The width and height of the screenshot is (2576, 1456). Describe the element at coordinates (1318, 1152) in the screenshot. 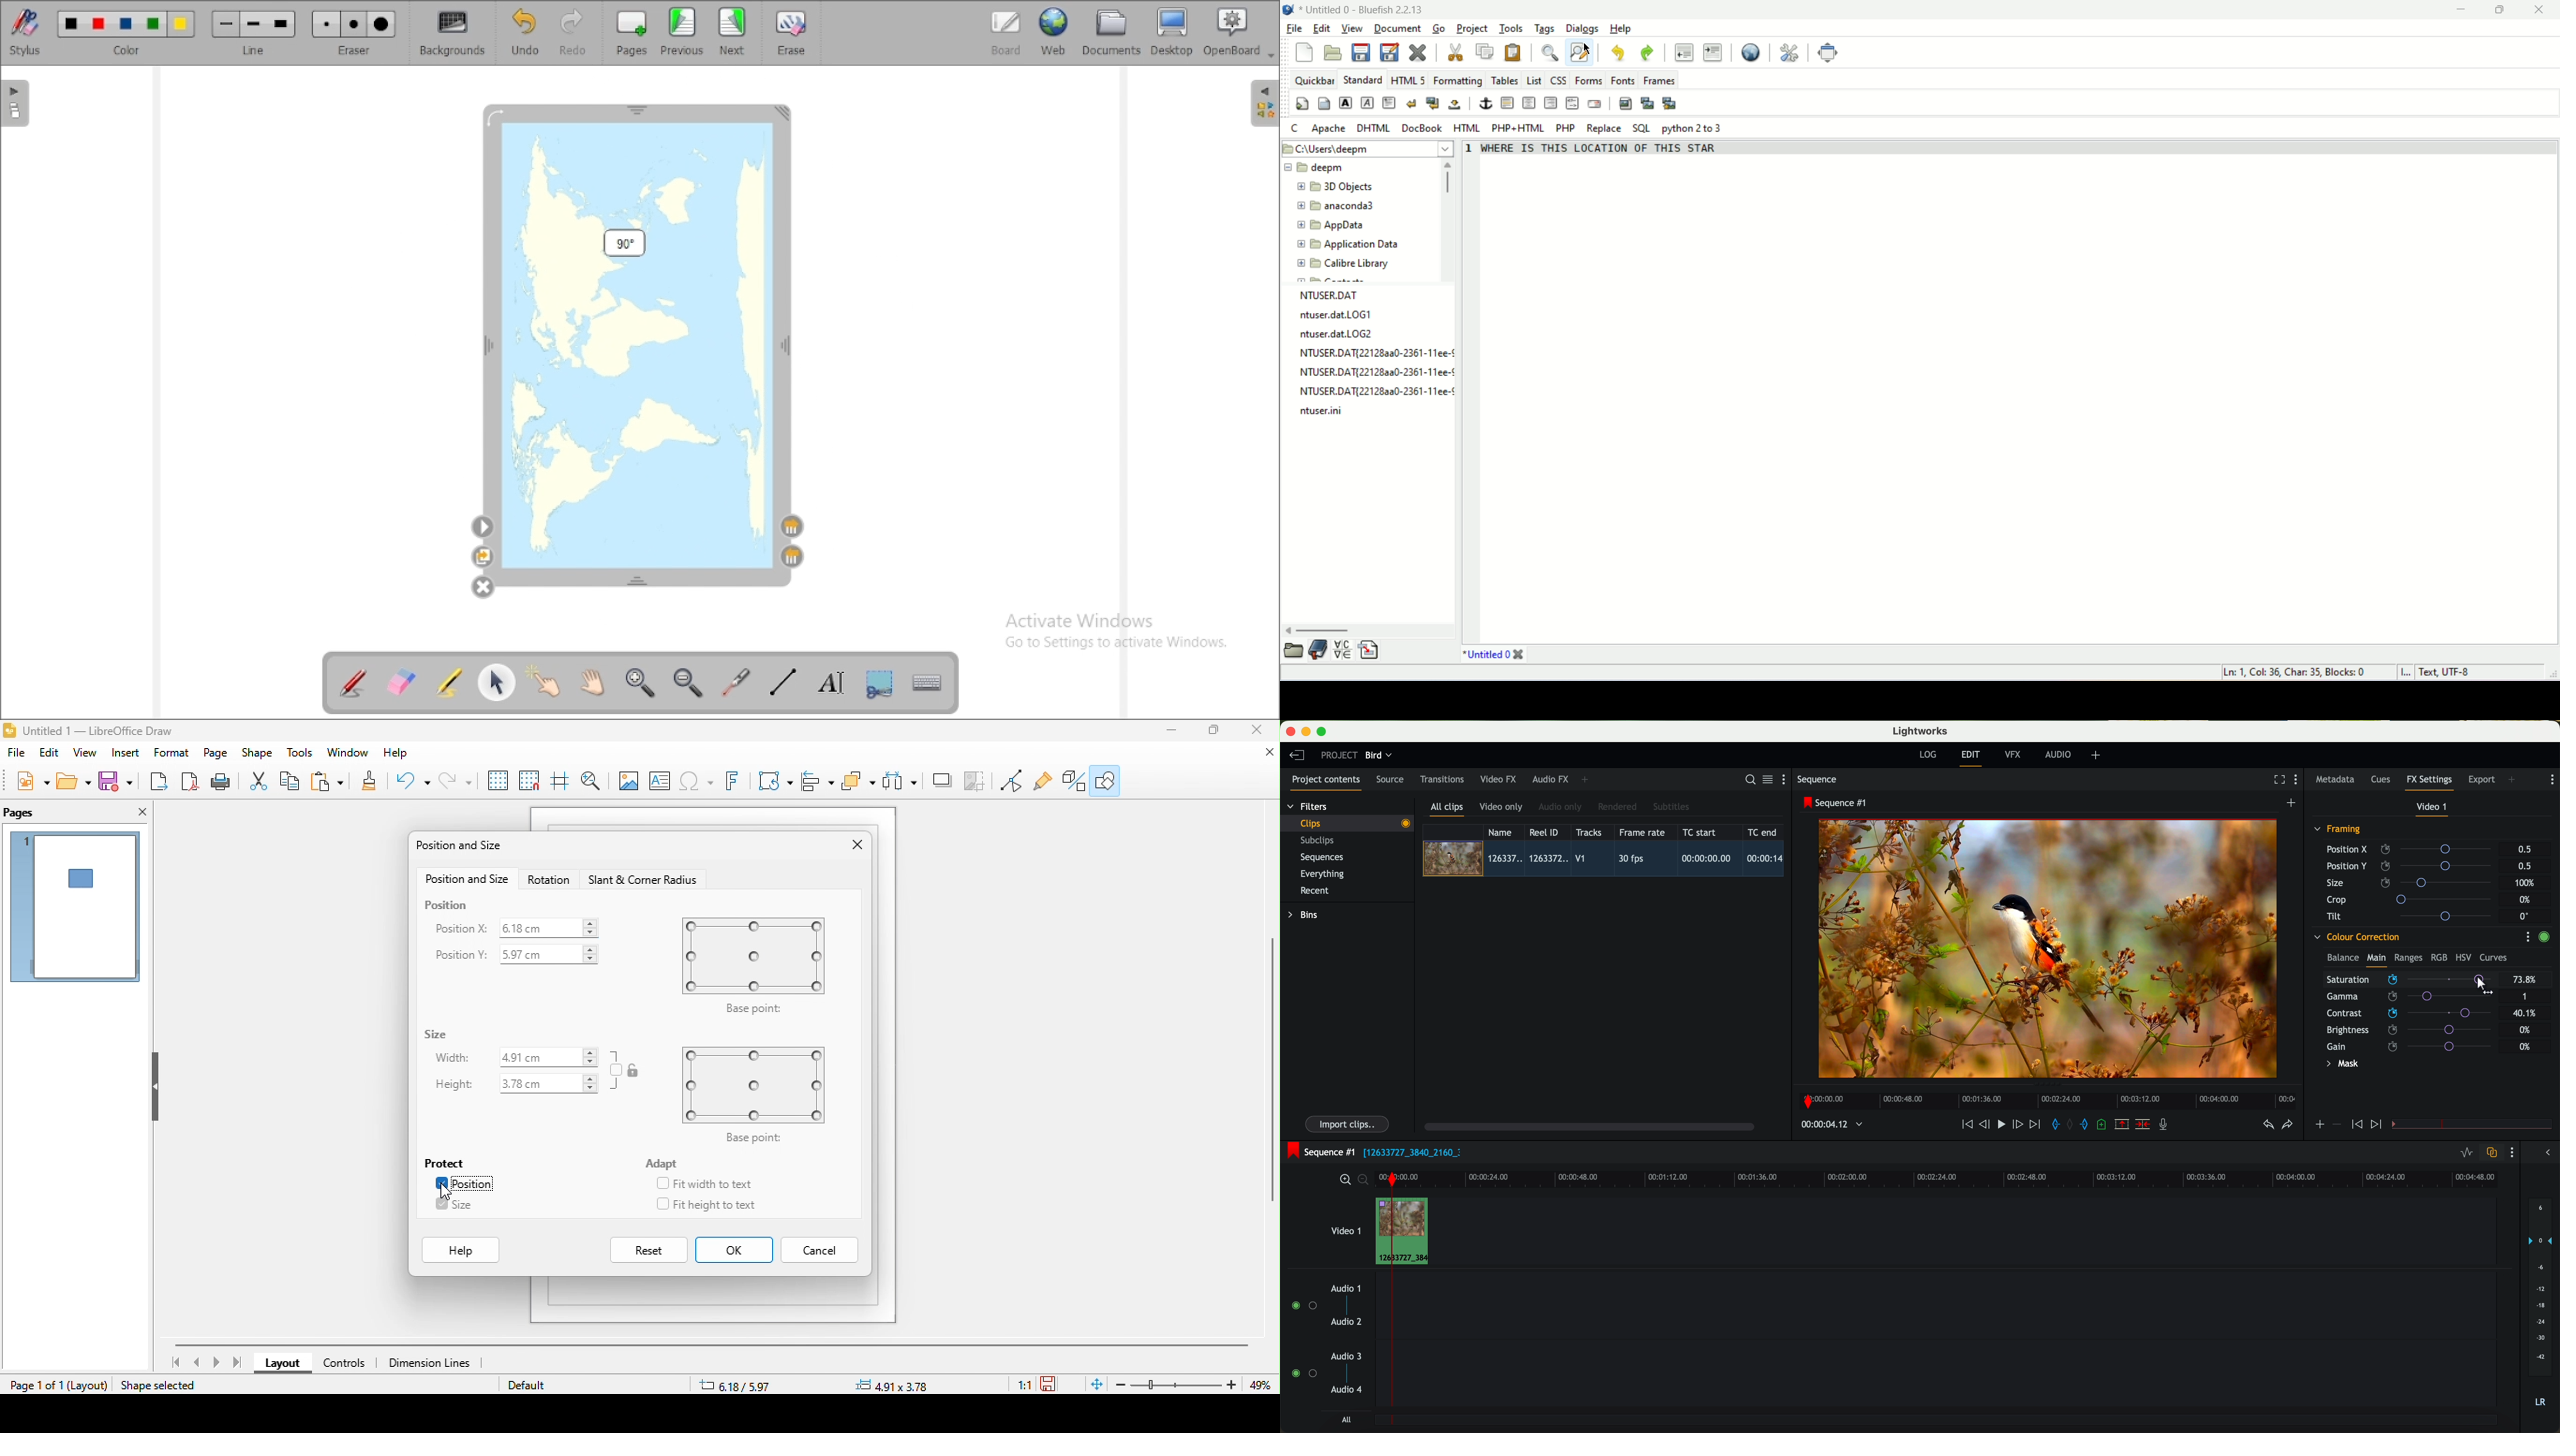

I see `sequence #1` at that location.